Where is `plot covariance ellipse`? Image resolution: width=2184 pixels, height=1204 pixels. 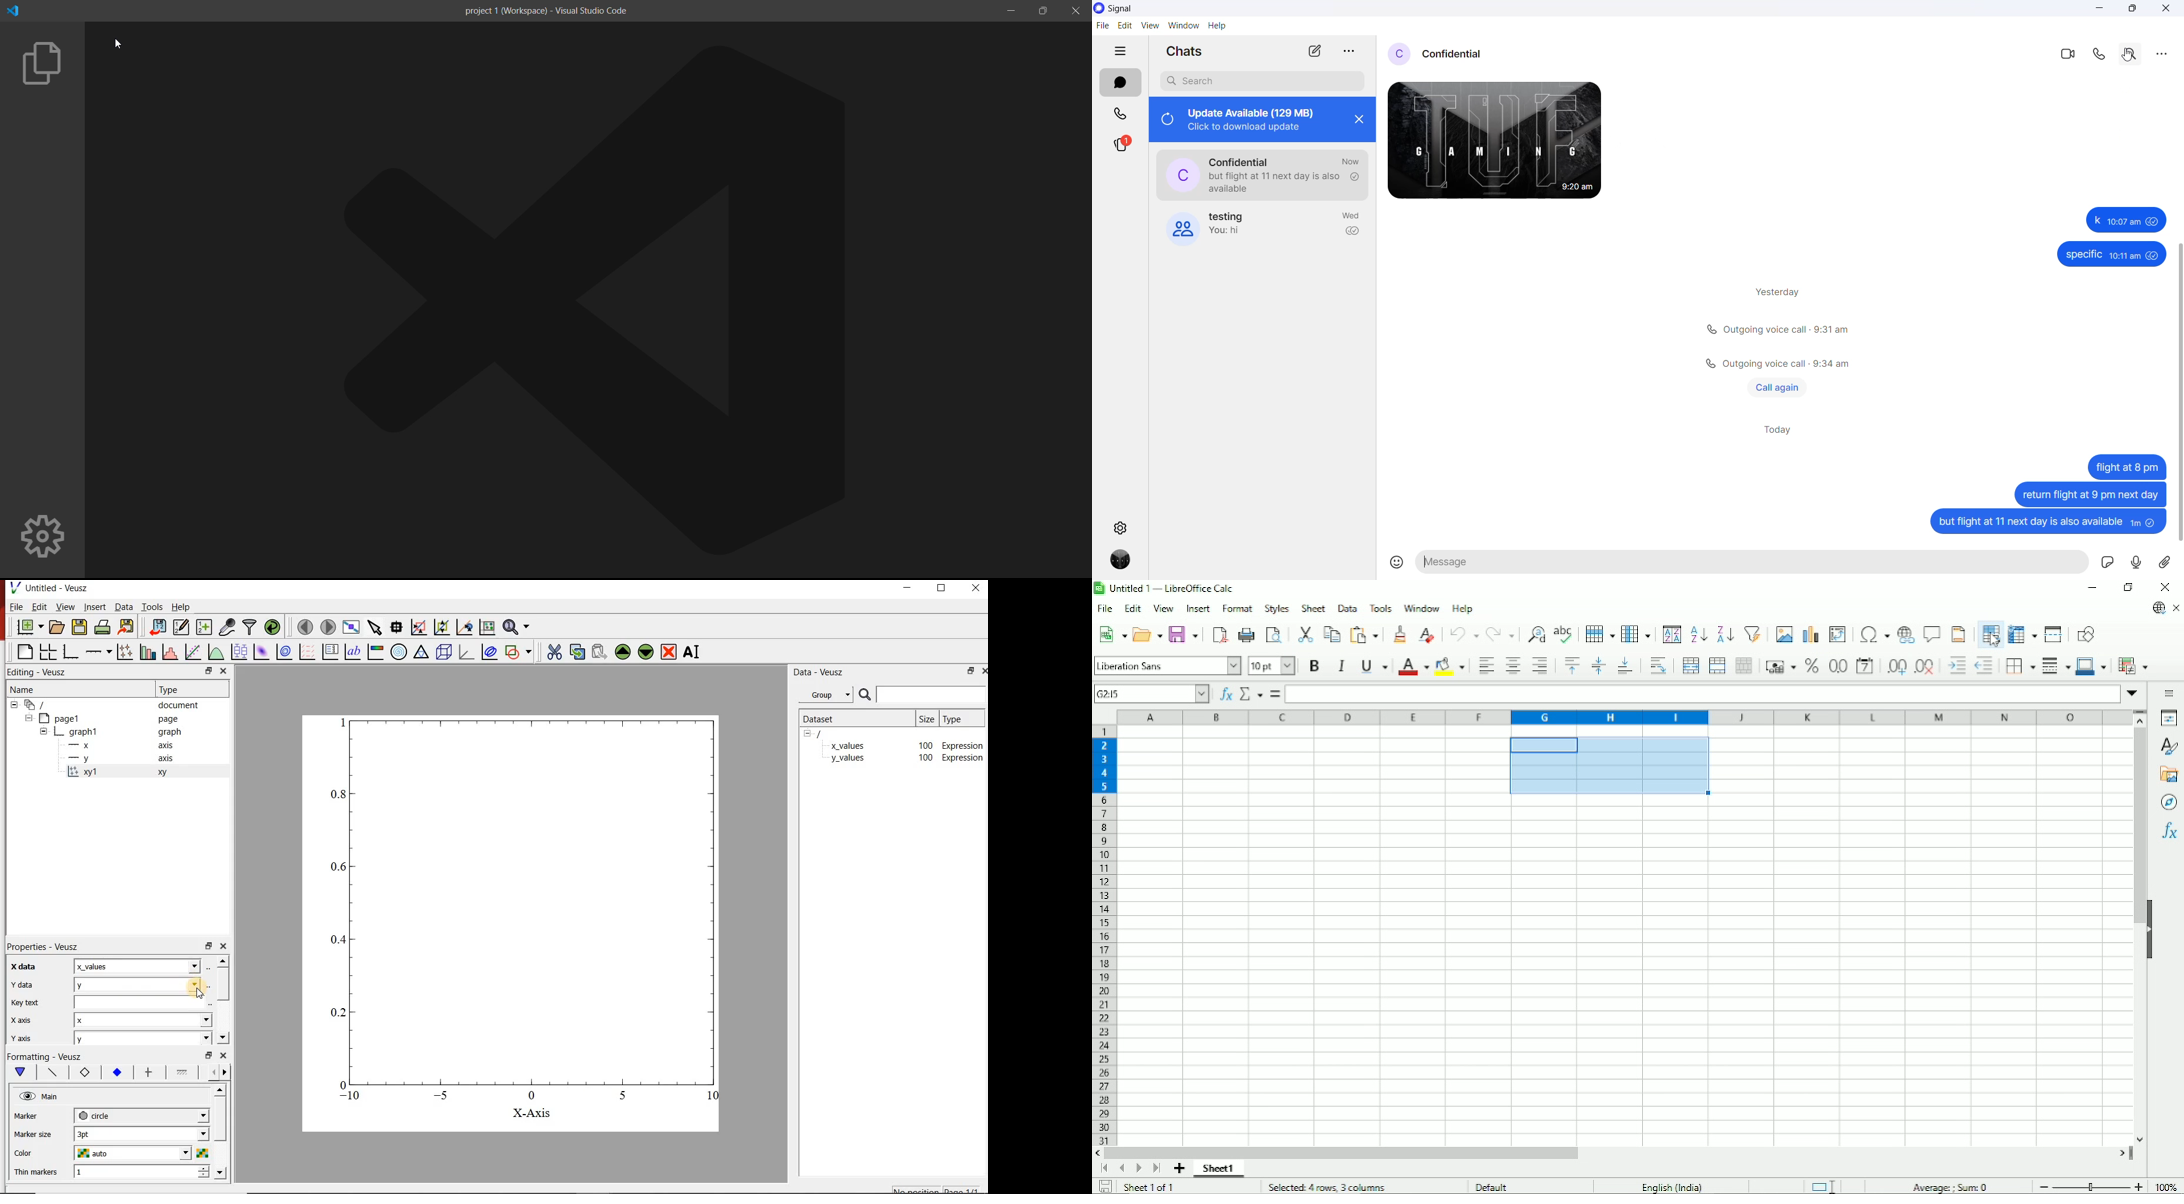 plot covariance ellipse is located at coordinates (488, 652).